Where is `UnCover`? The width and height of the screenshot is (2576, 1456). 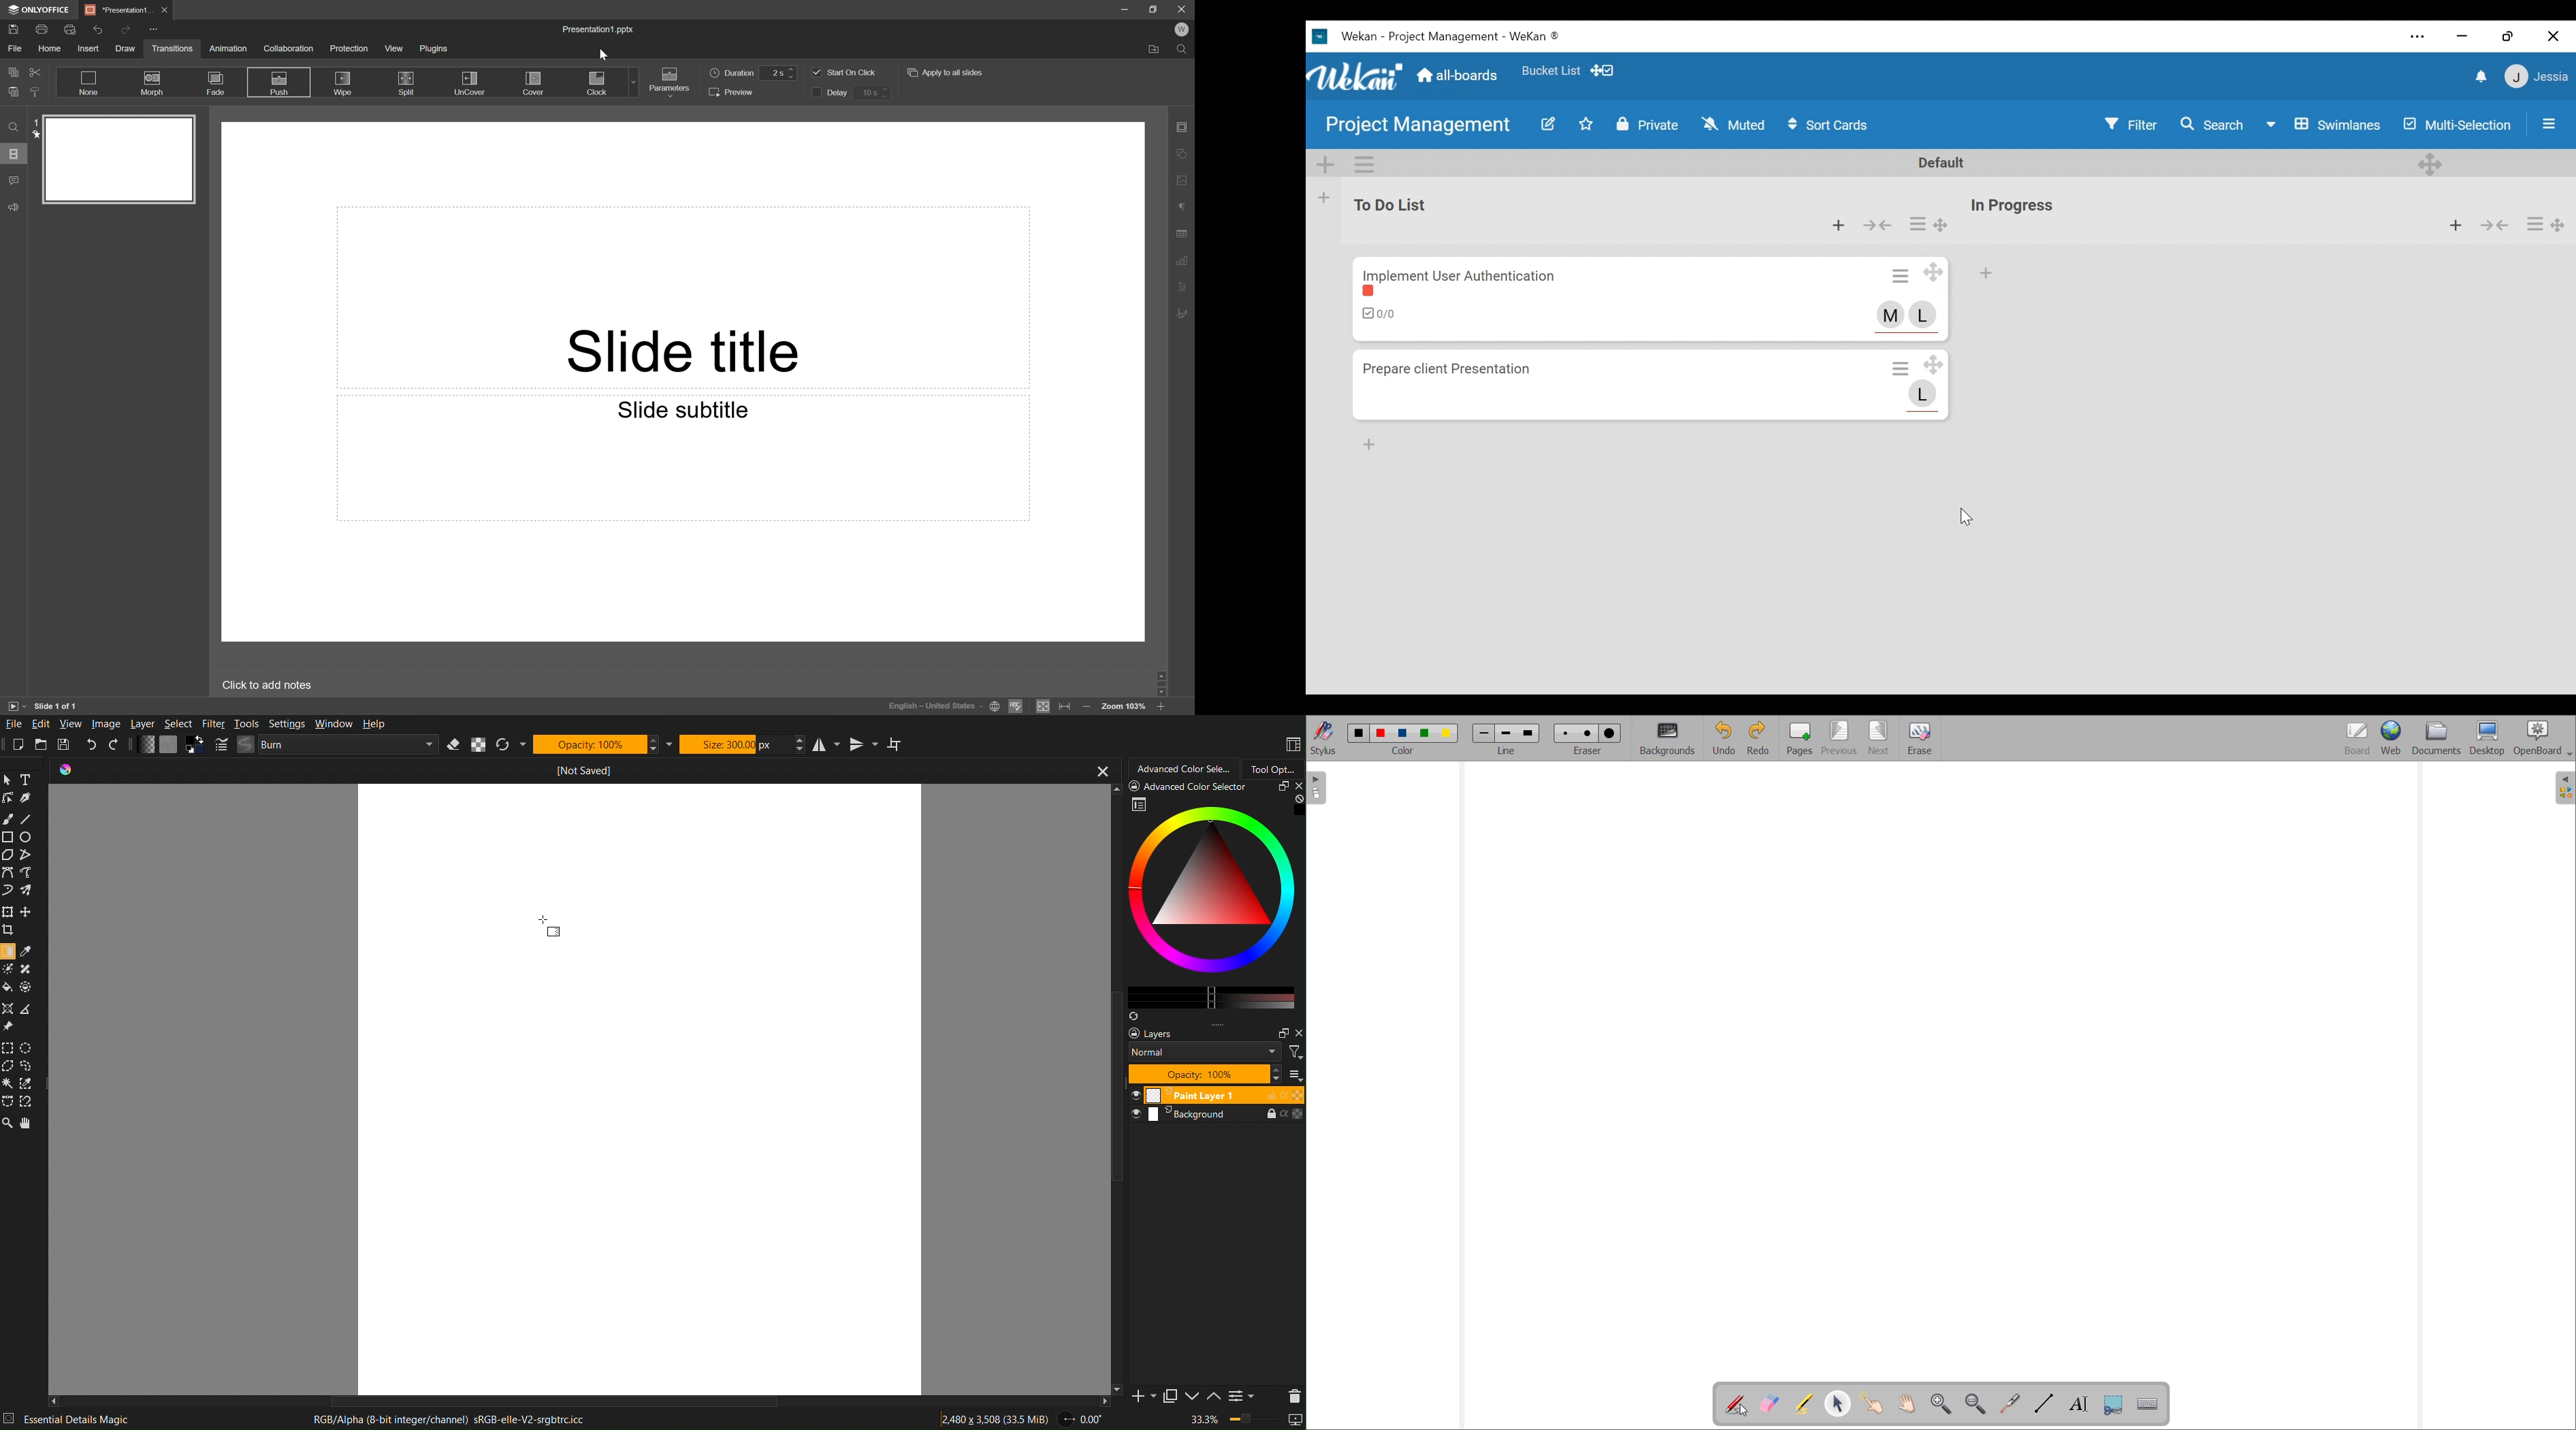
UnCover is located at coordinates (470, 83).